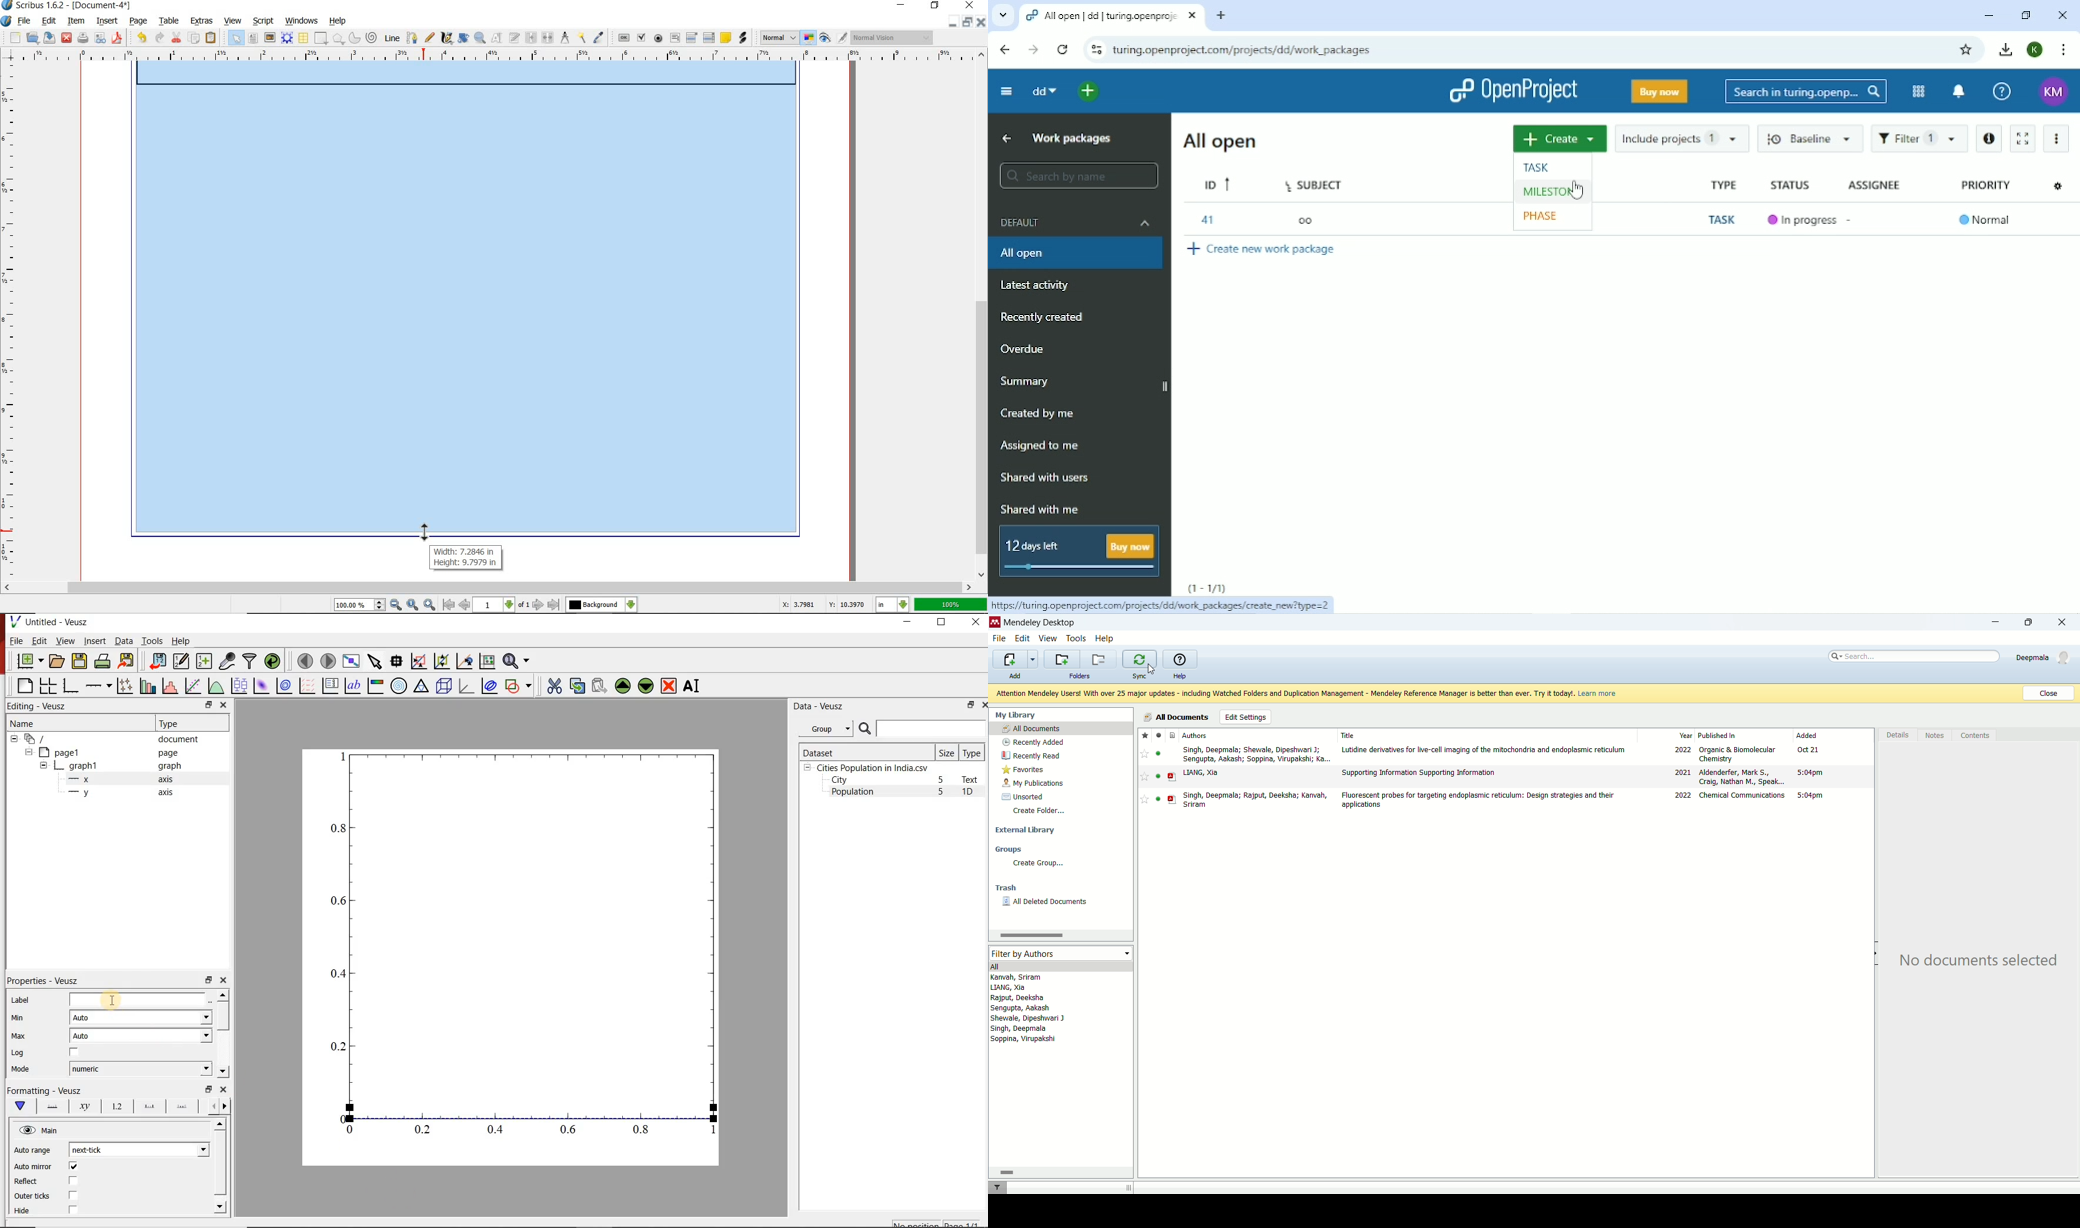  What do you see at coordinates (1682, 795) in the screenshot?
I see `2022` at bounding box center [1682, 795].